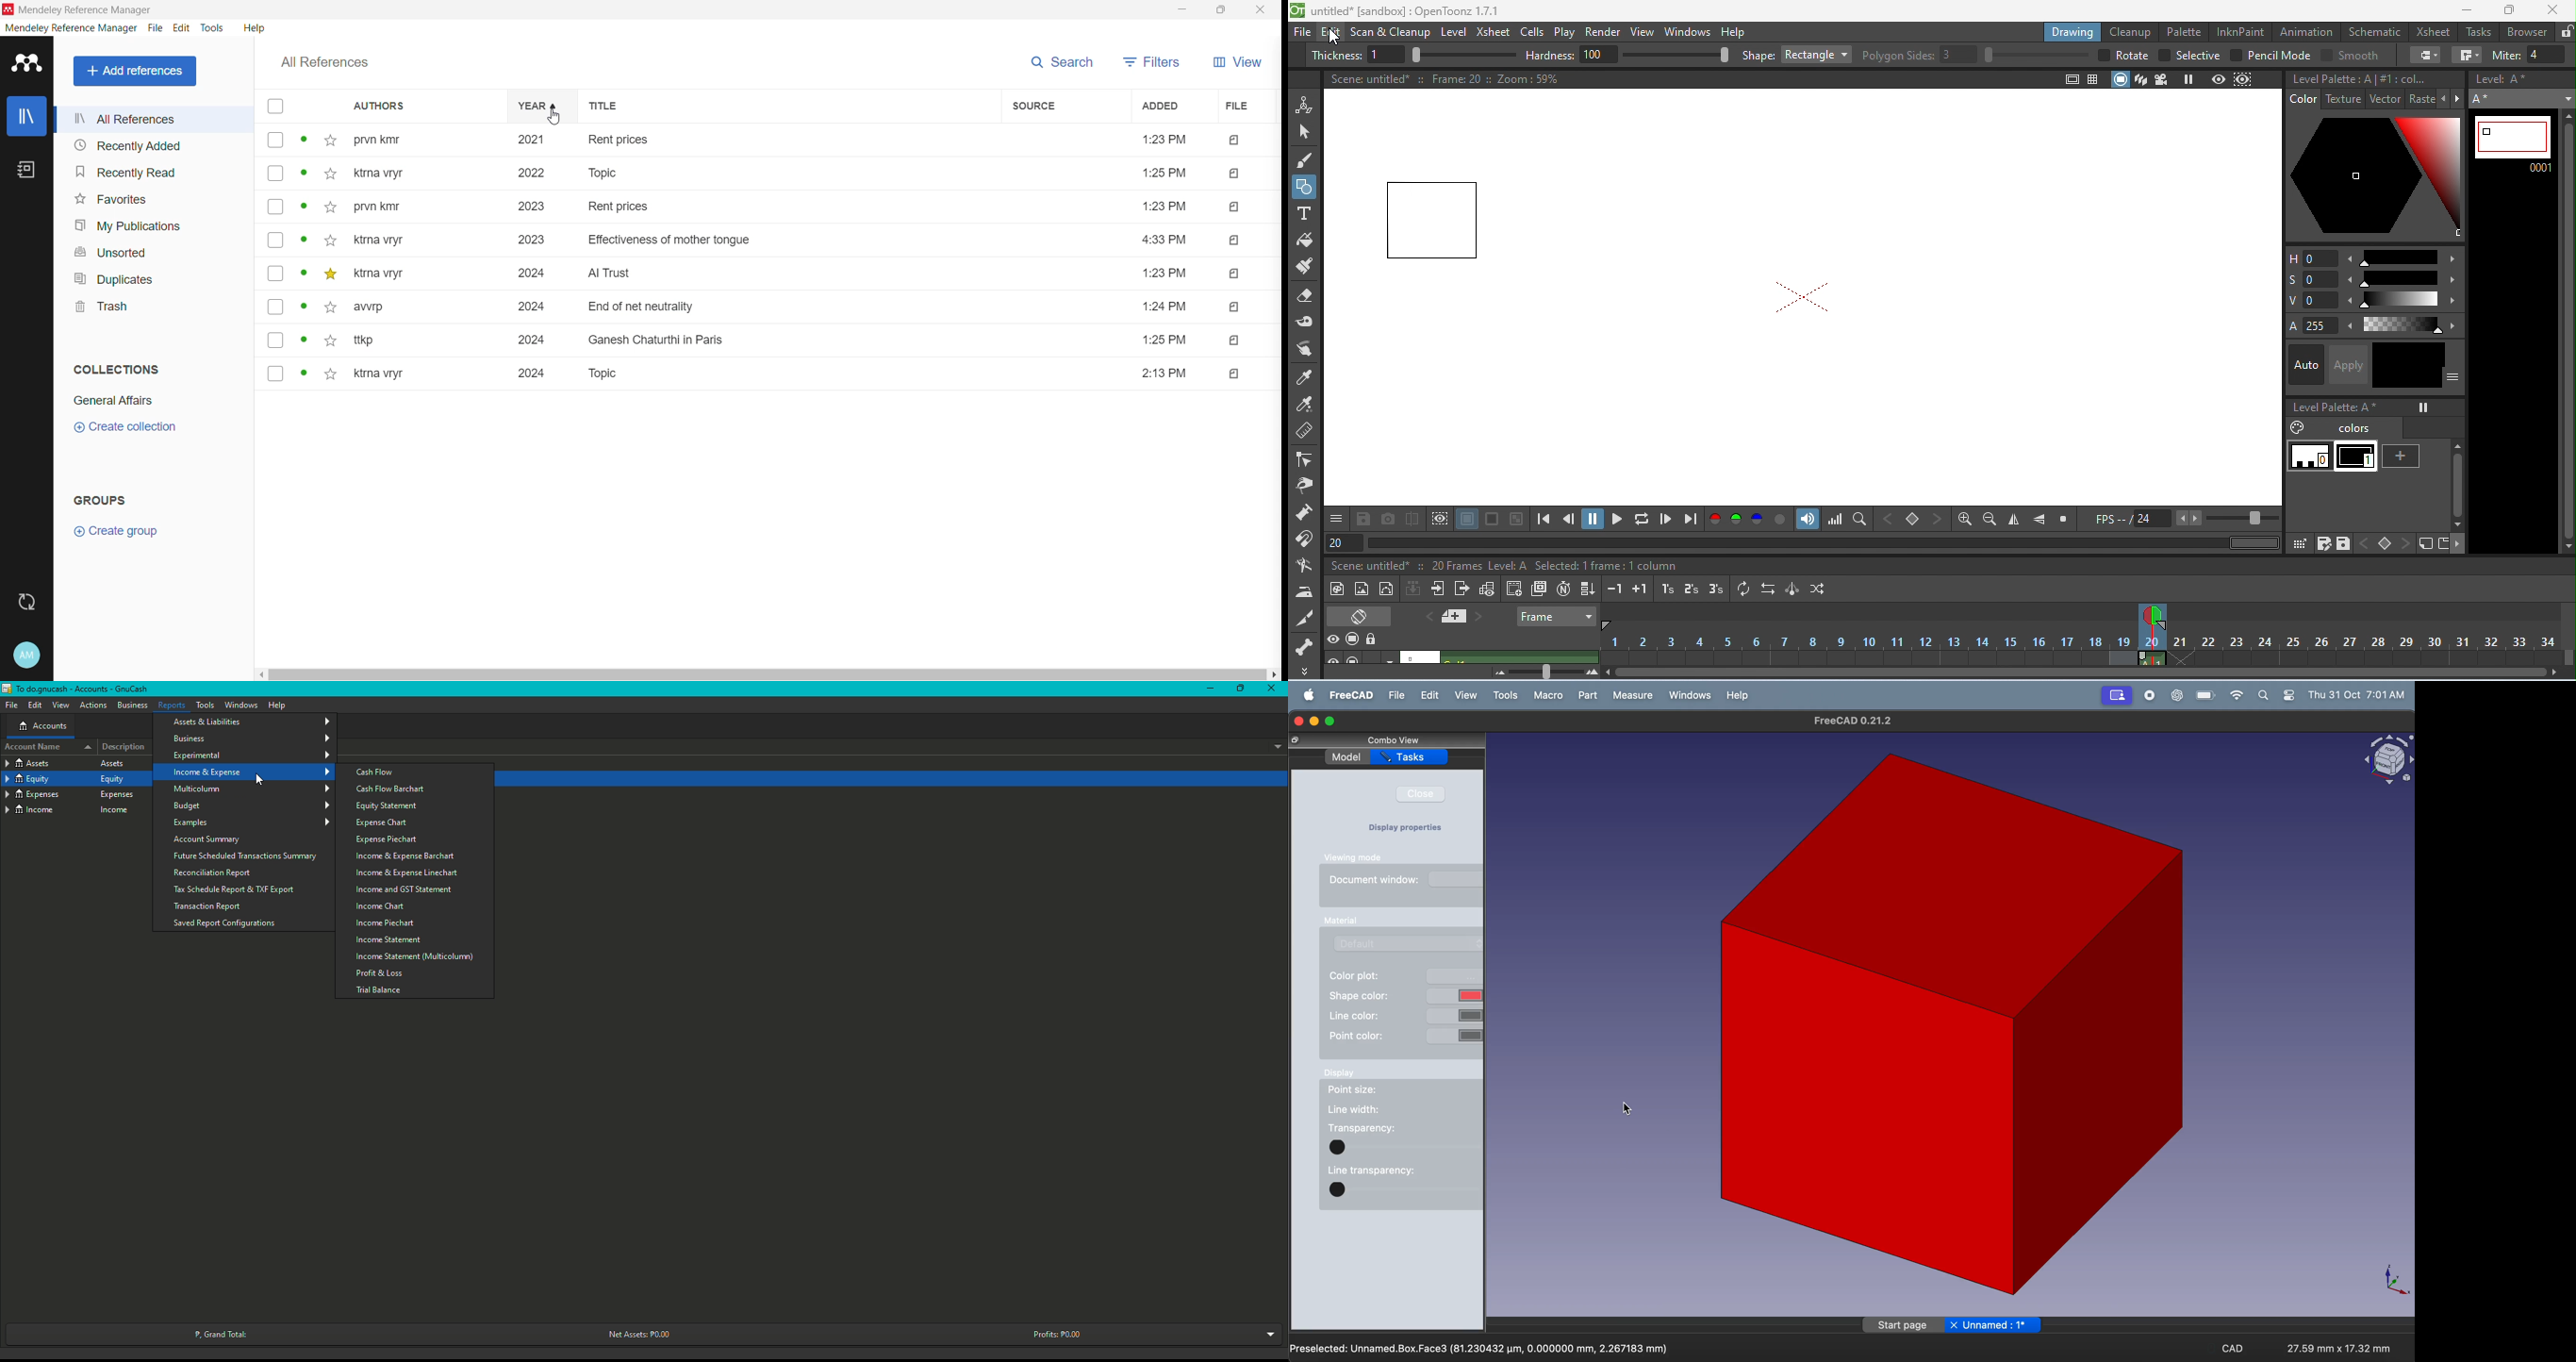  I want to click on Multicolum, so click(254, 789).